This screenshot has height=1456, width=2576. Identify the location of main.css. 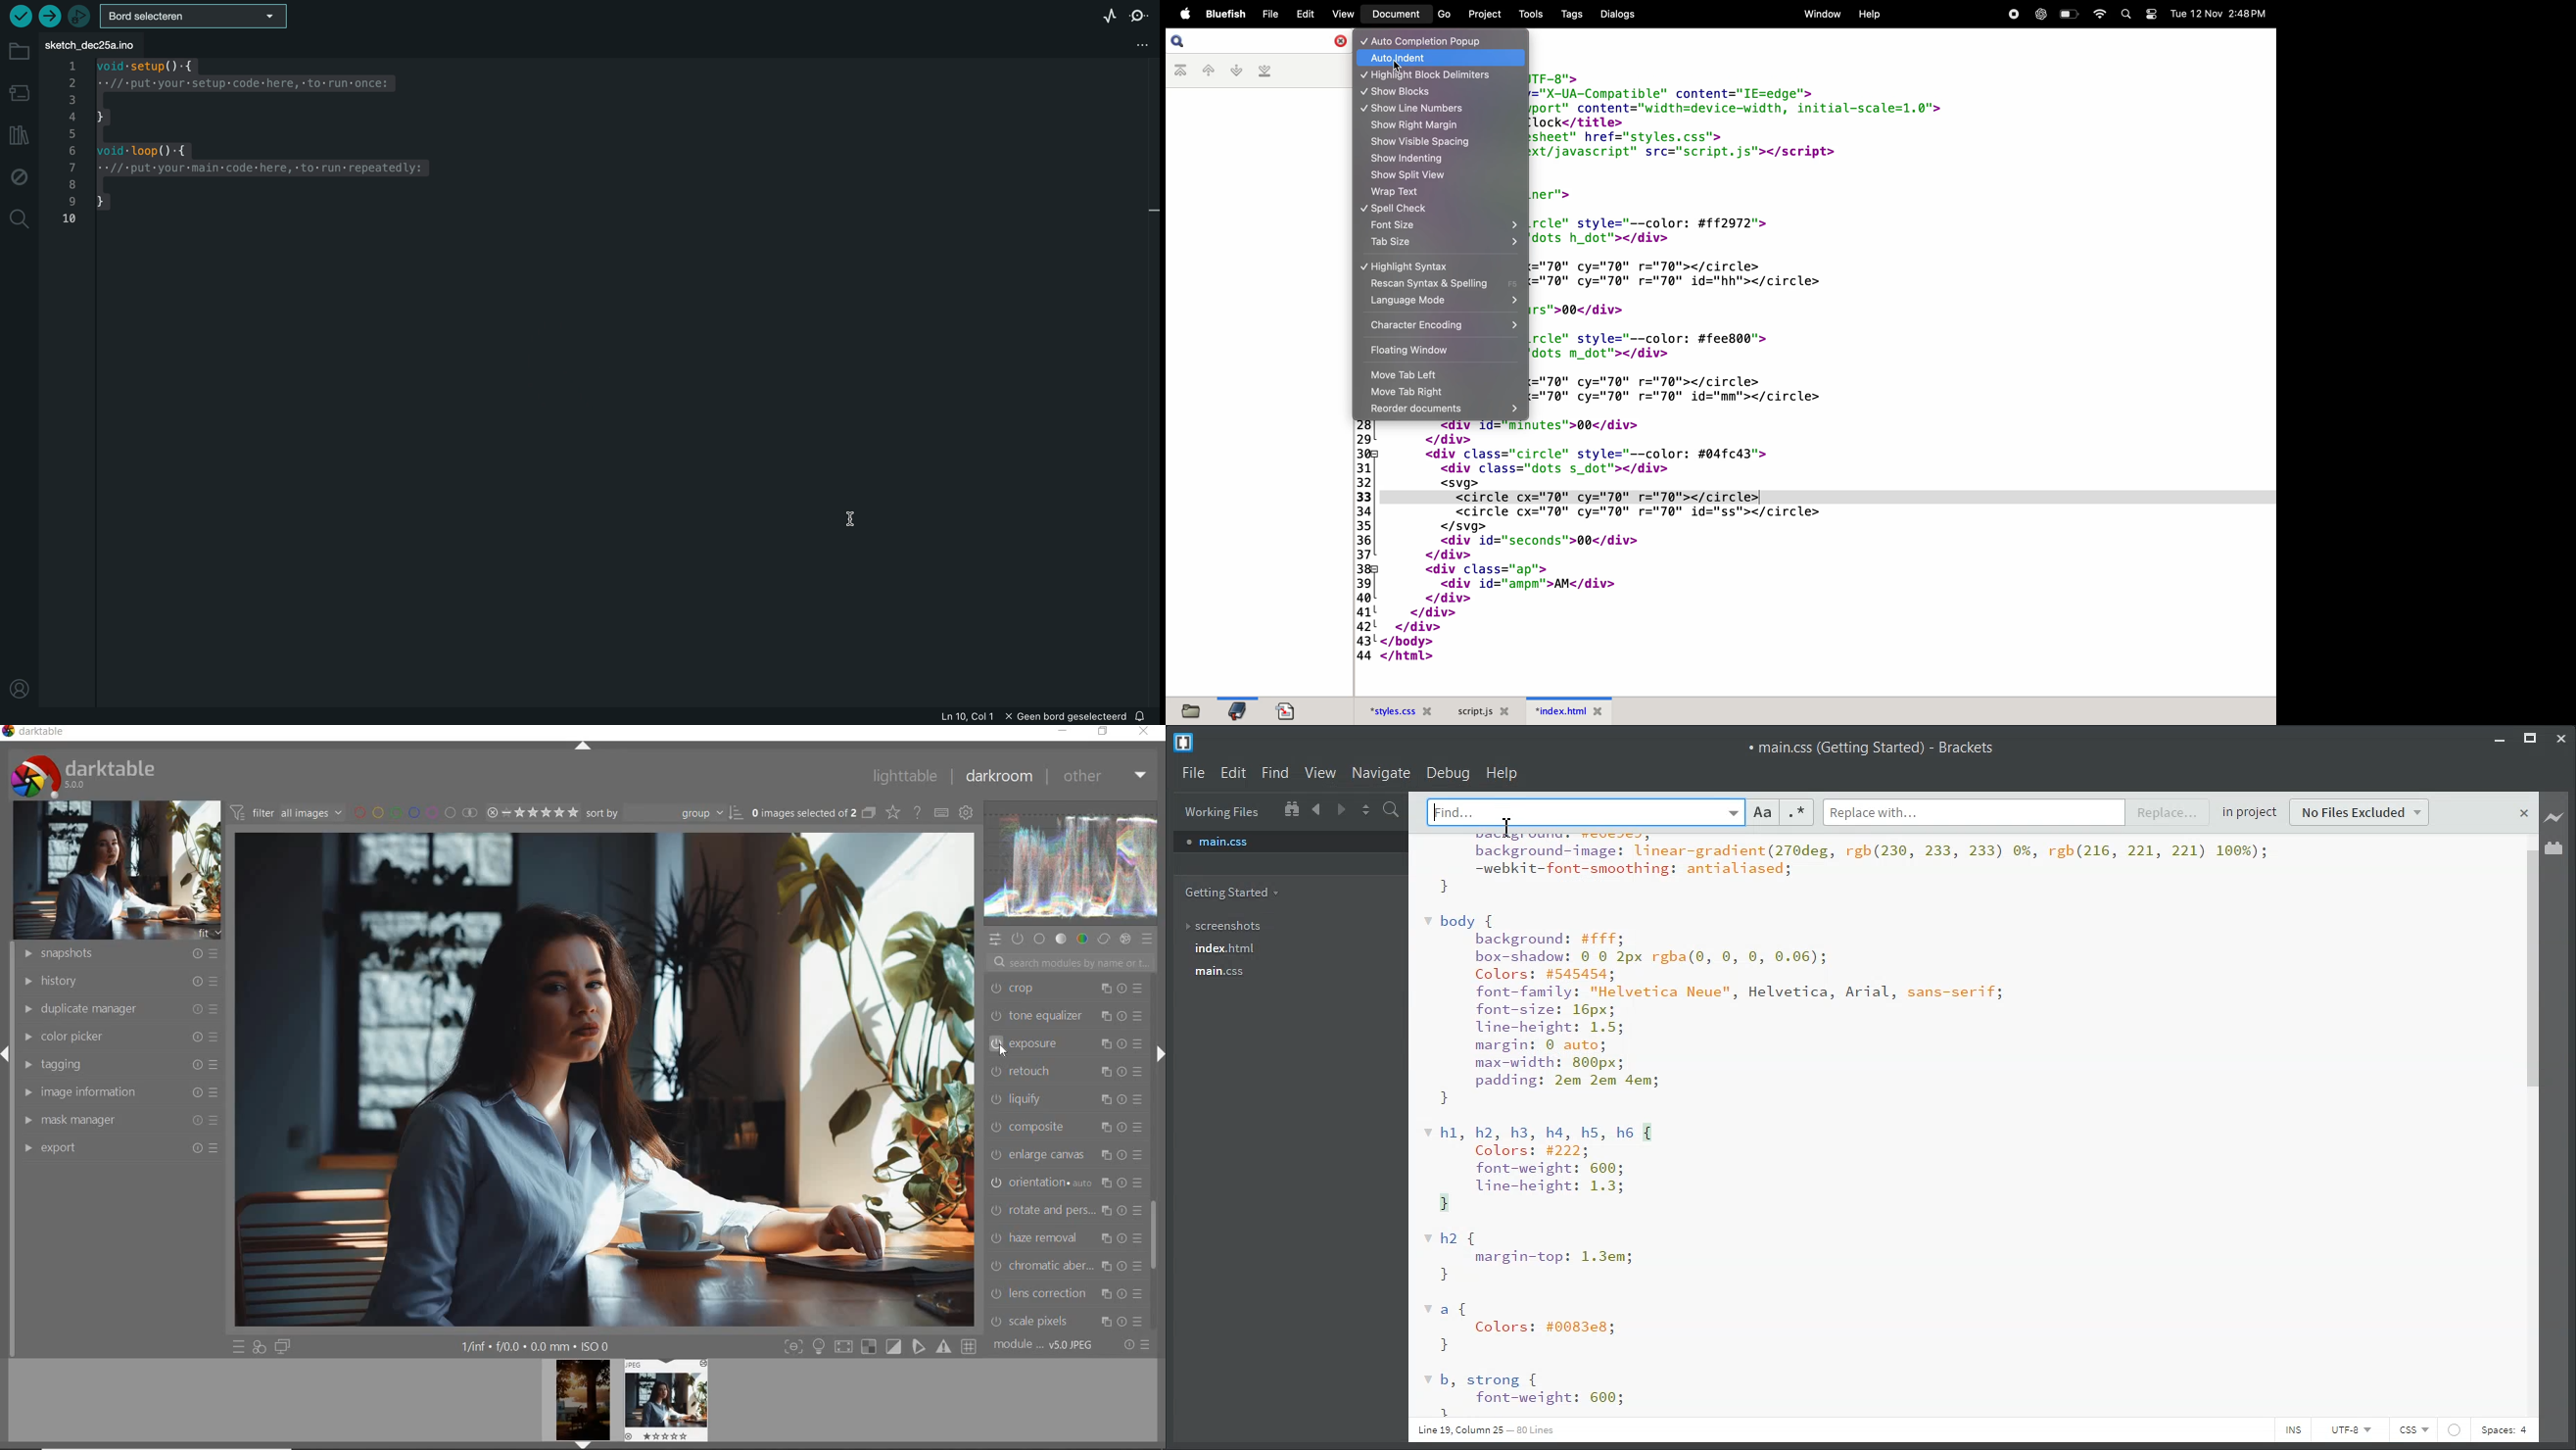
(1237, 971).